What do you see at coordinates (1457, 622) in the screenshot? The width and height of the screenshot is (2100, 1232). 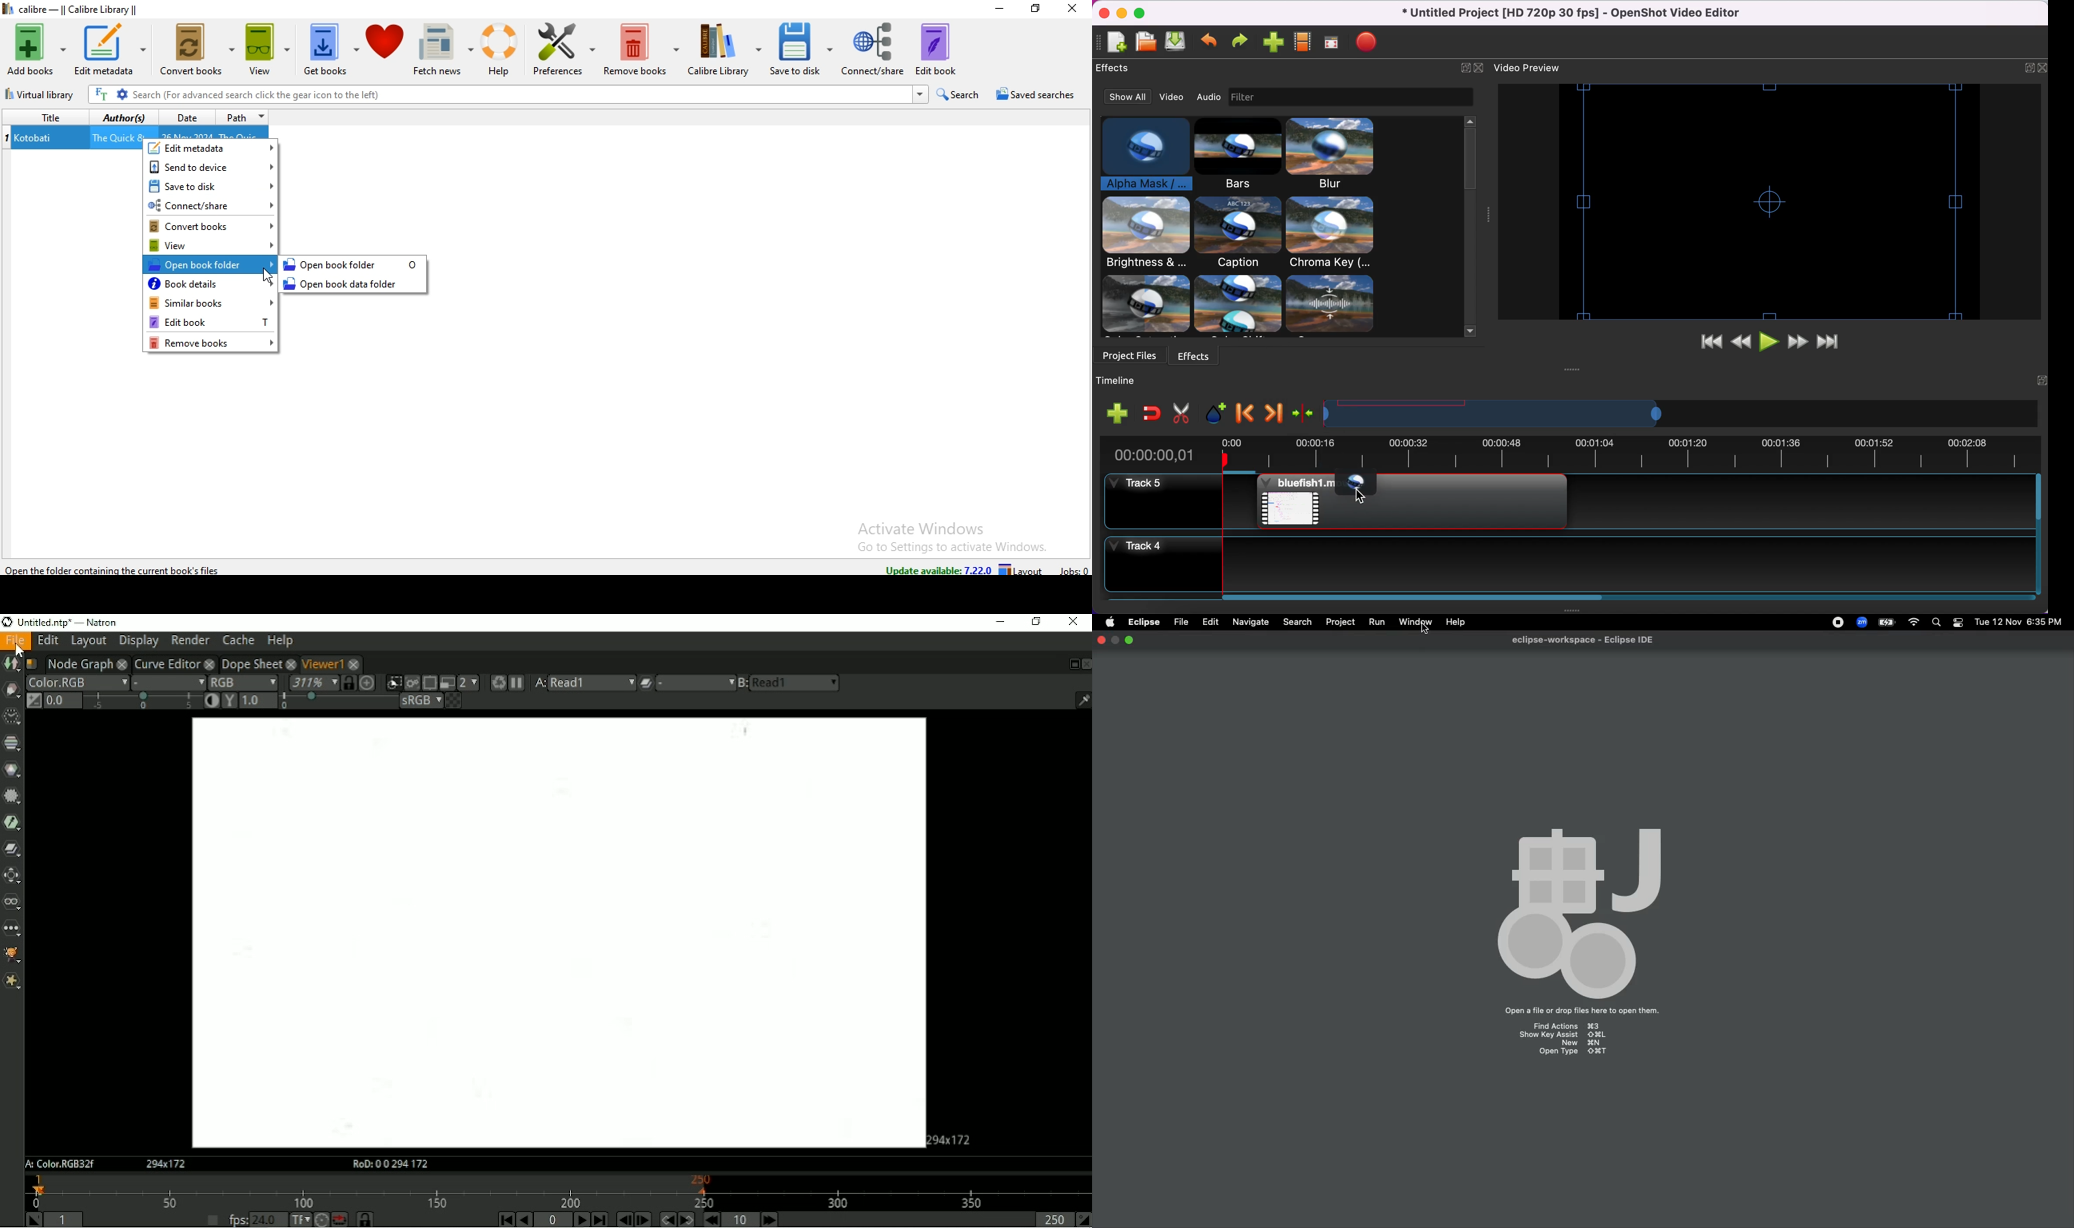 I see `Help` at bounding box center [1457, 622].